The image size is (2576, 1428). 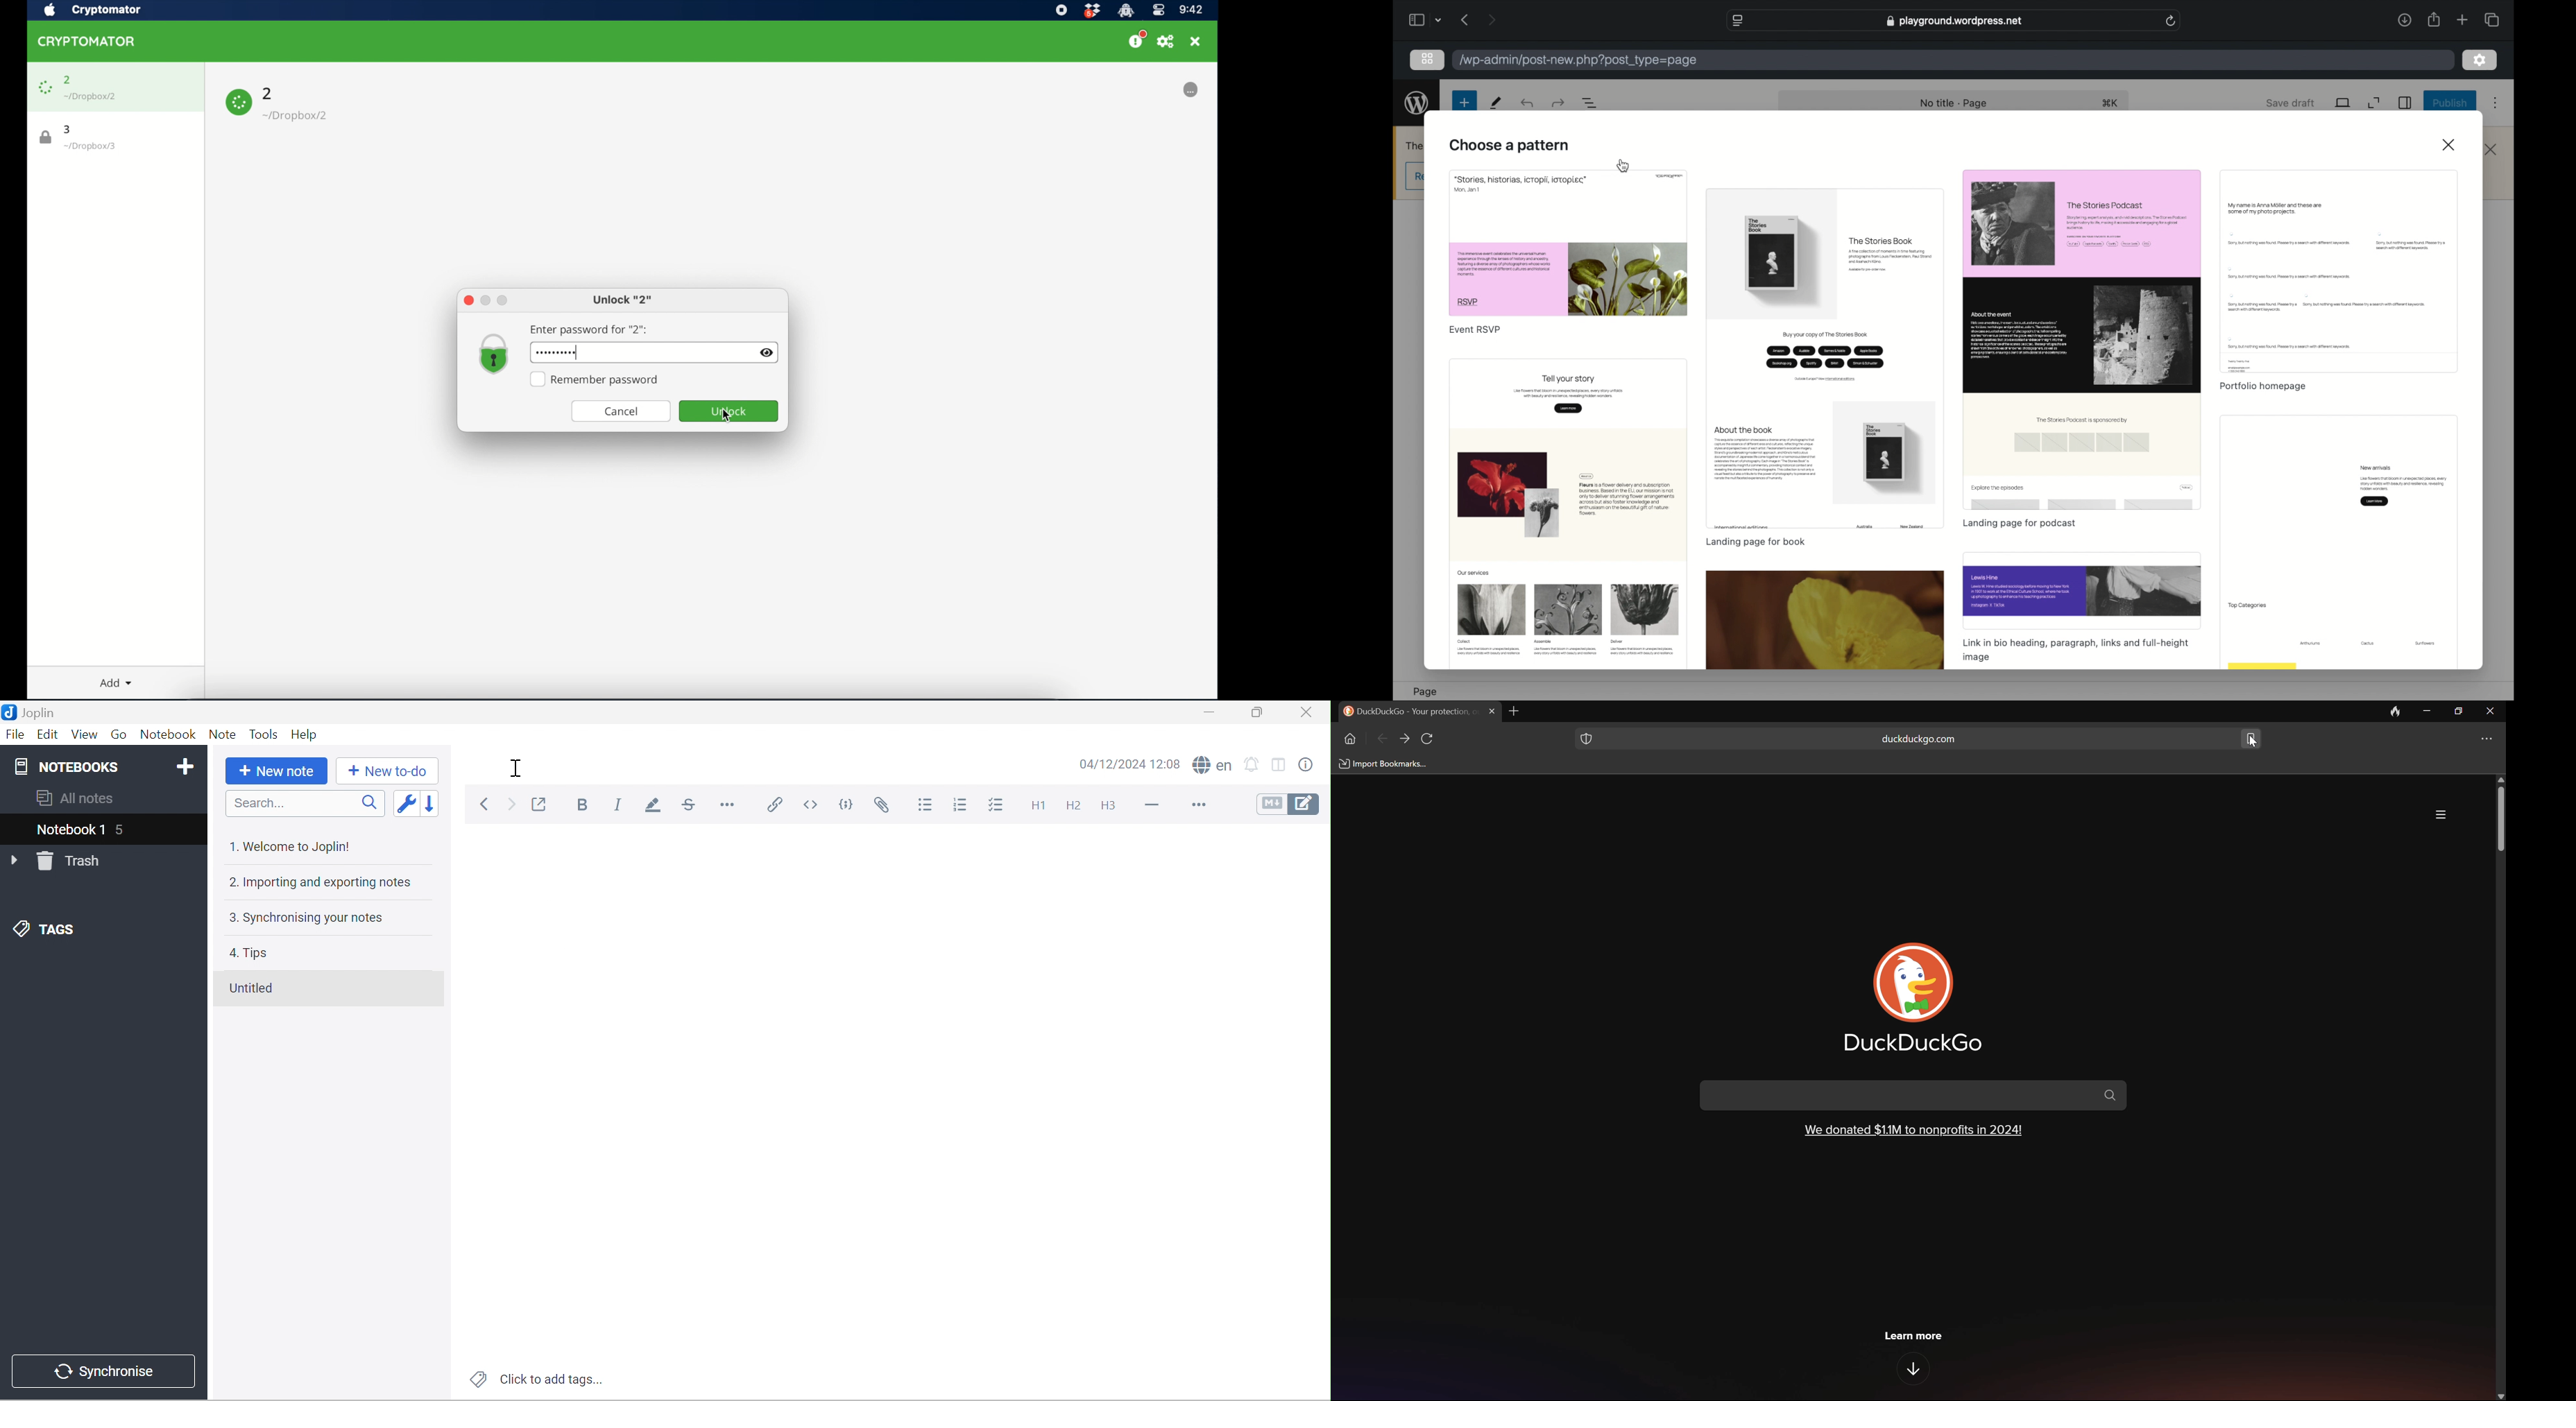 I want to click on More, so click(x=1197, y=805).